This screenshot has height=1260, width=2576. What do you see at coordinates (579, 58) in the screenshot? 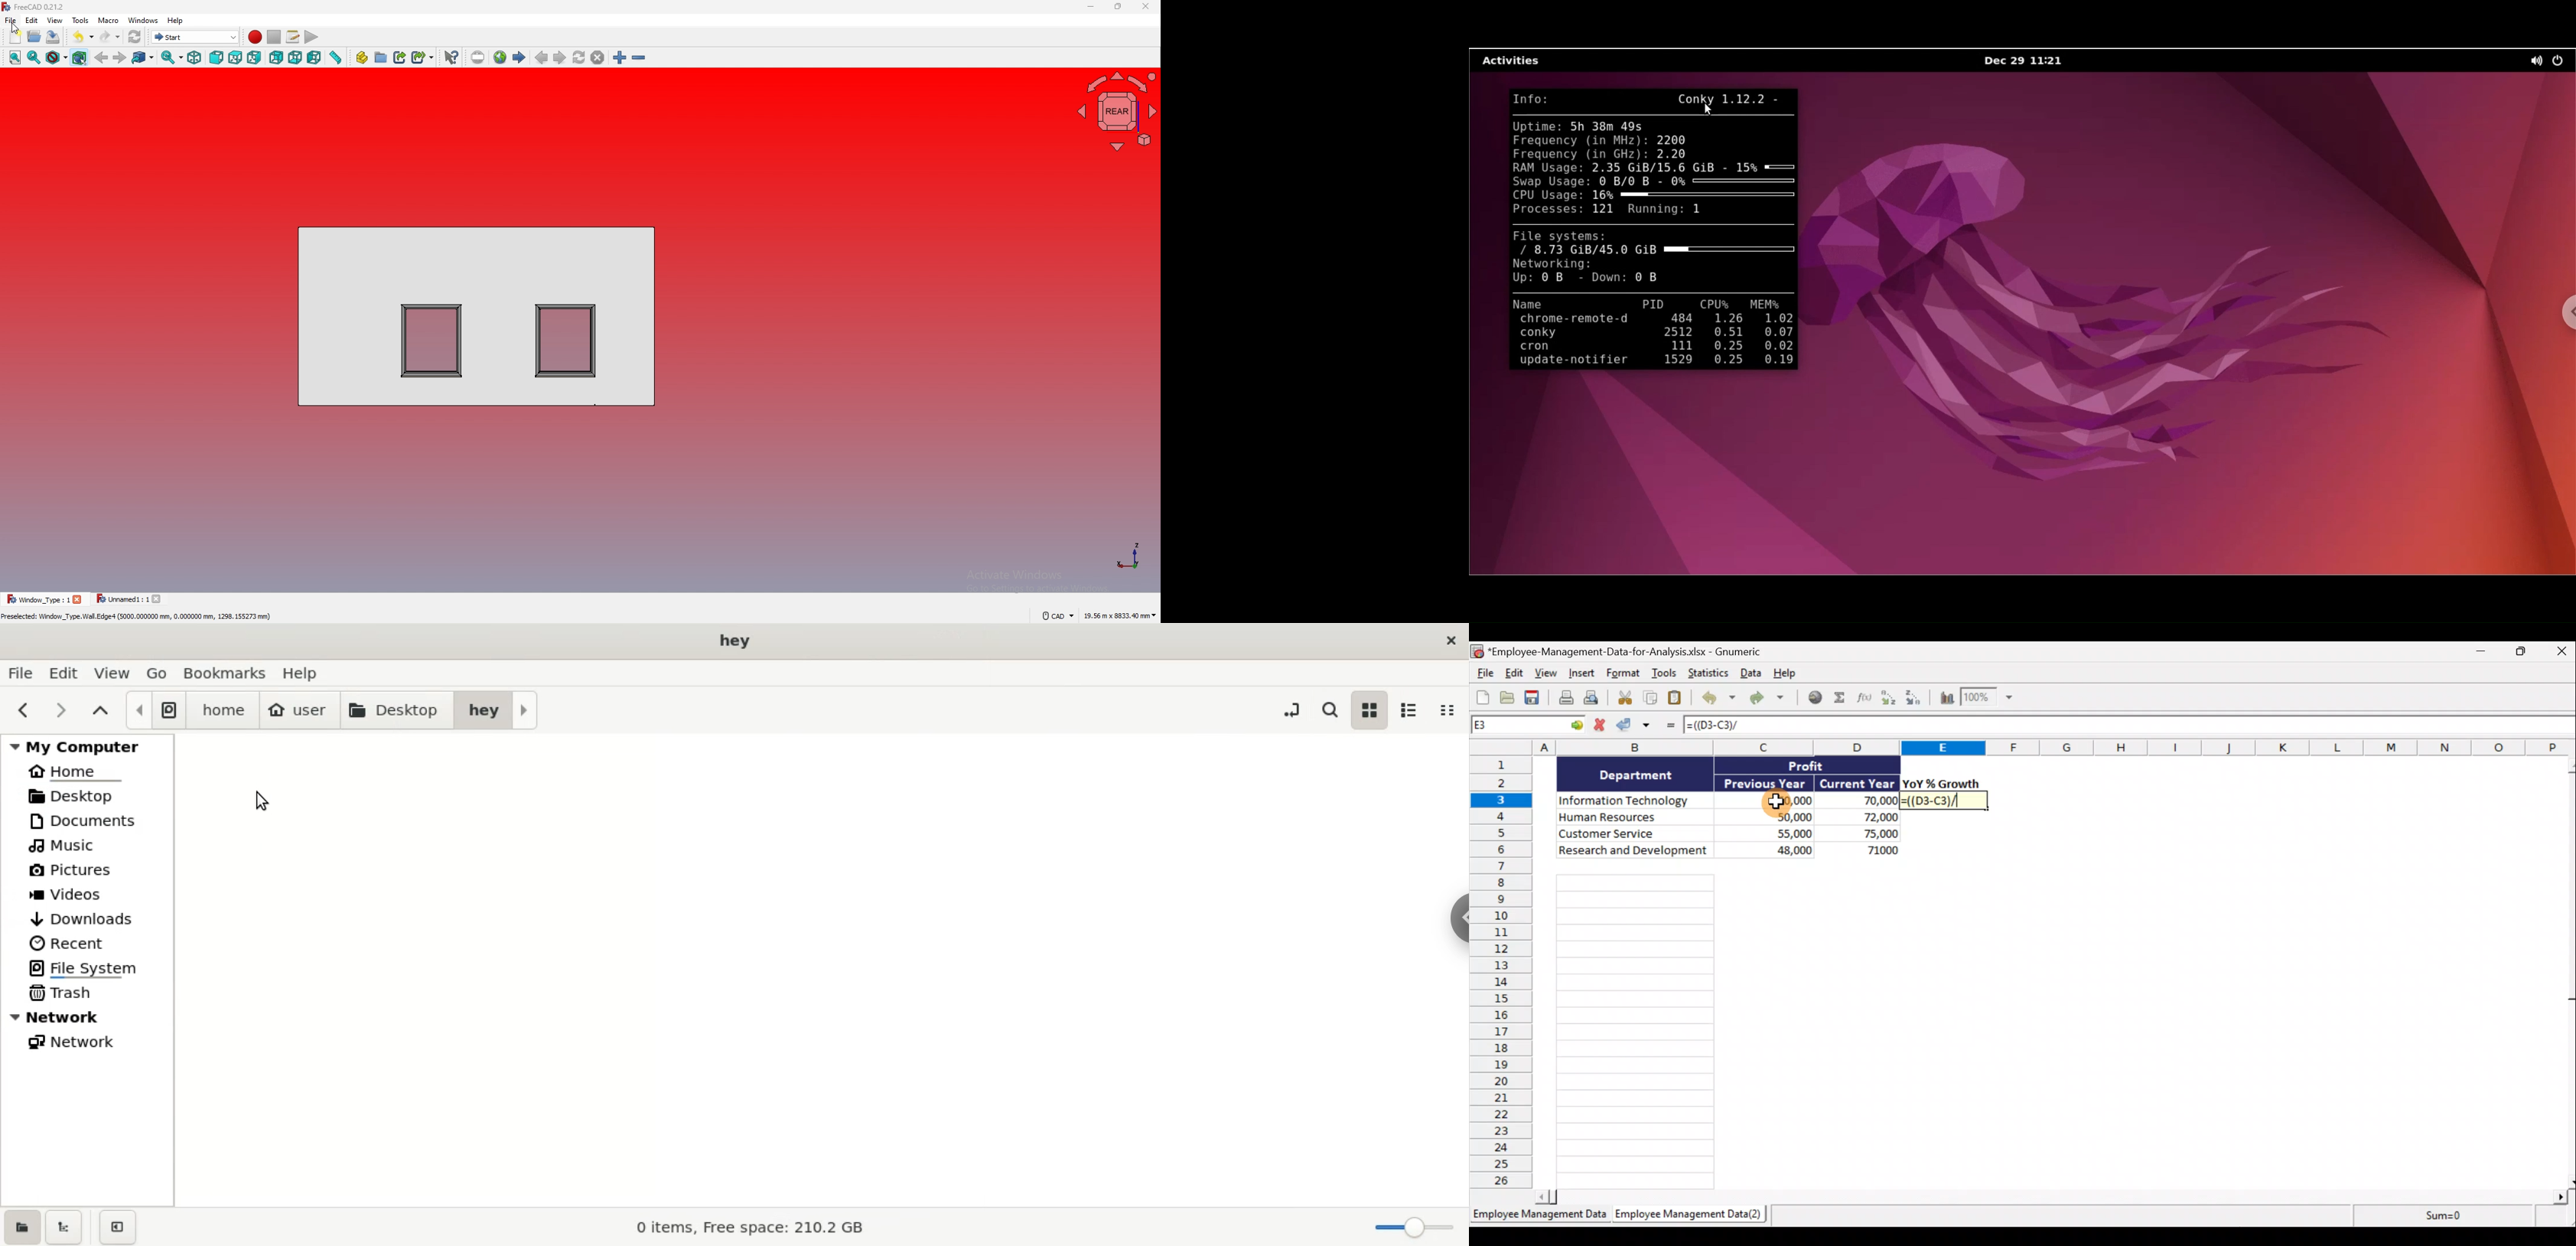
I see `refresh web page` at bounding box center [579, 58].